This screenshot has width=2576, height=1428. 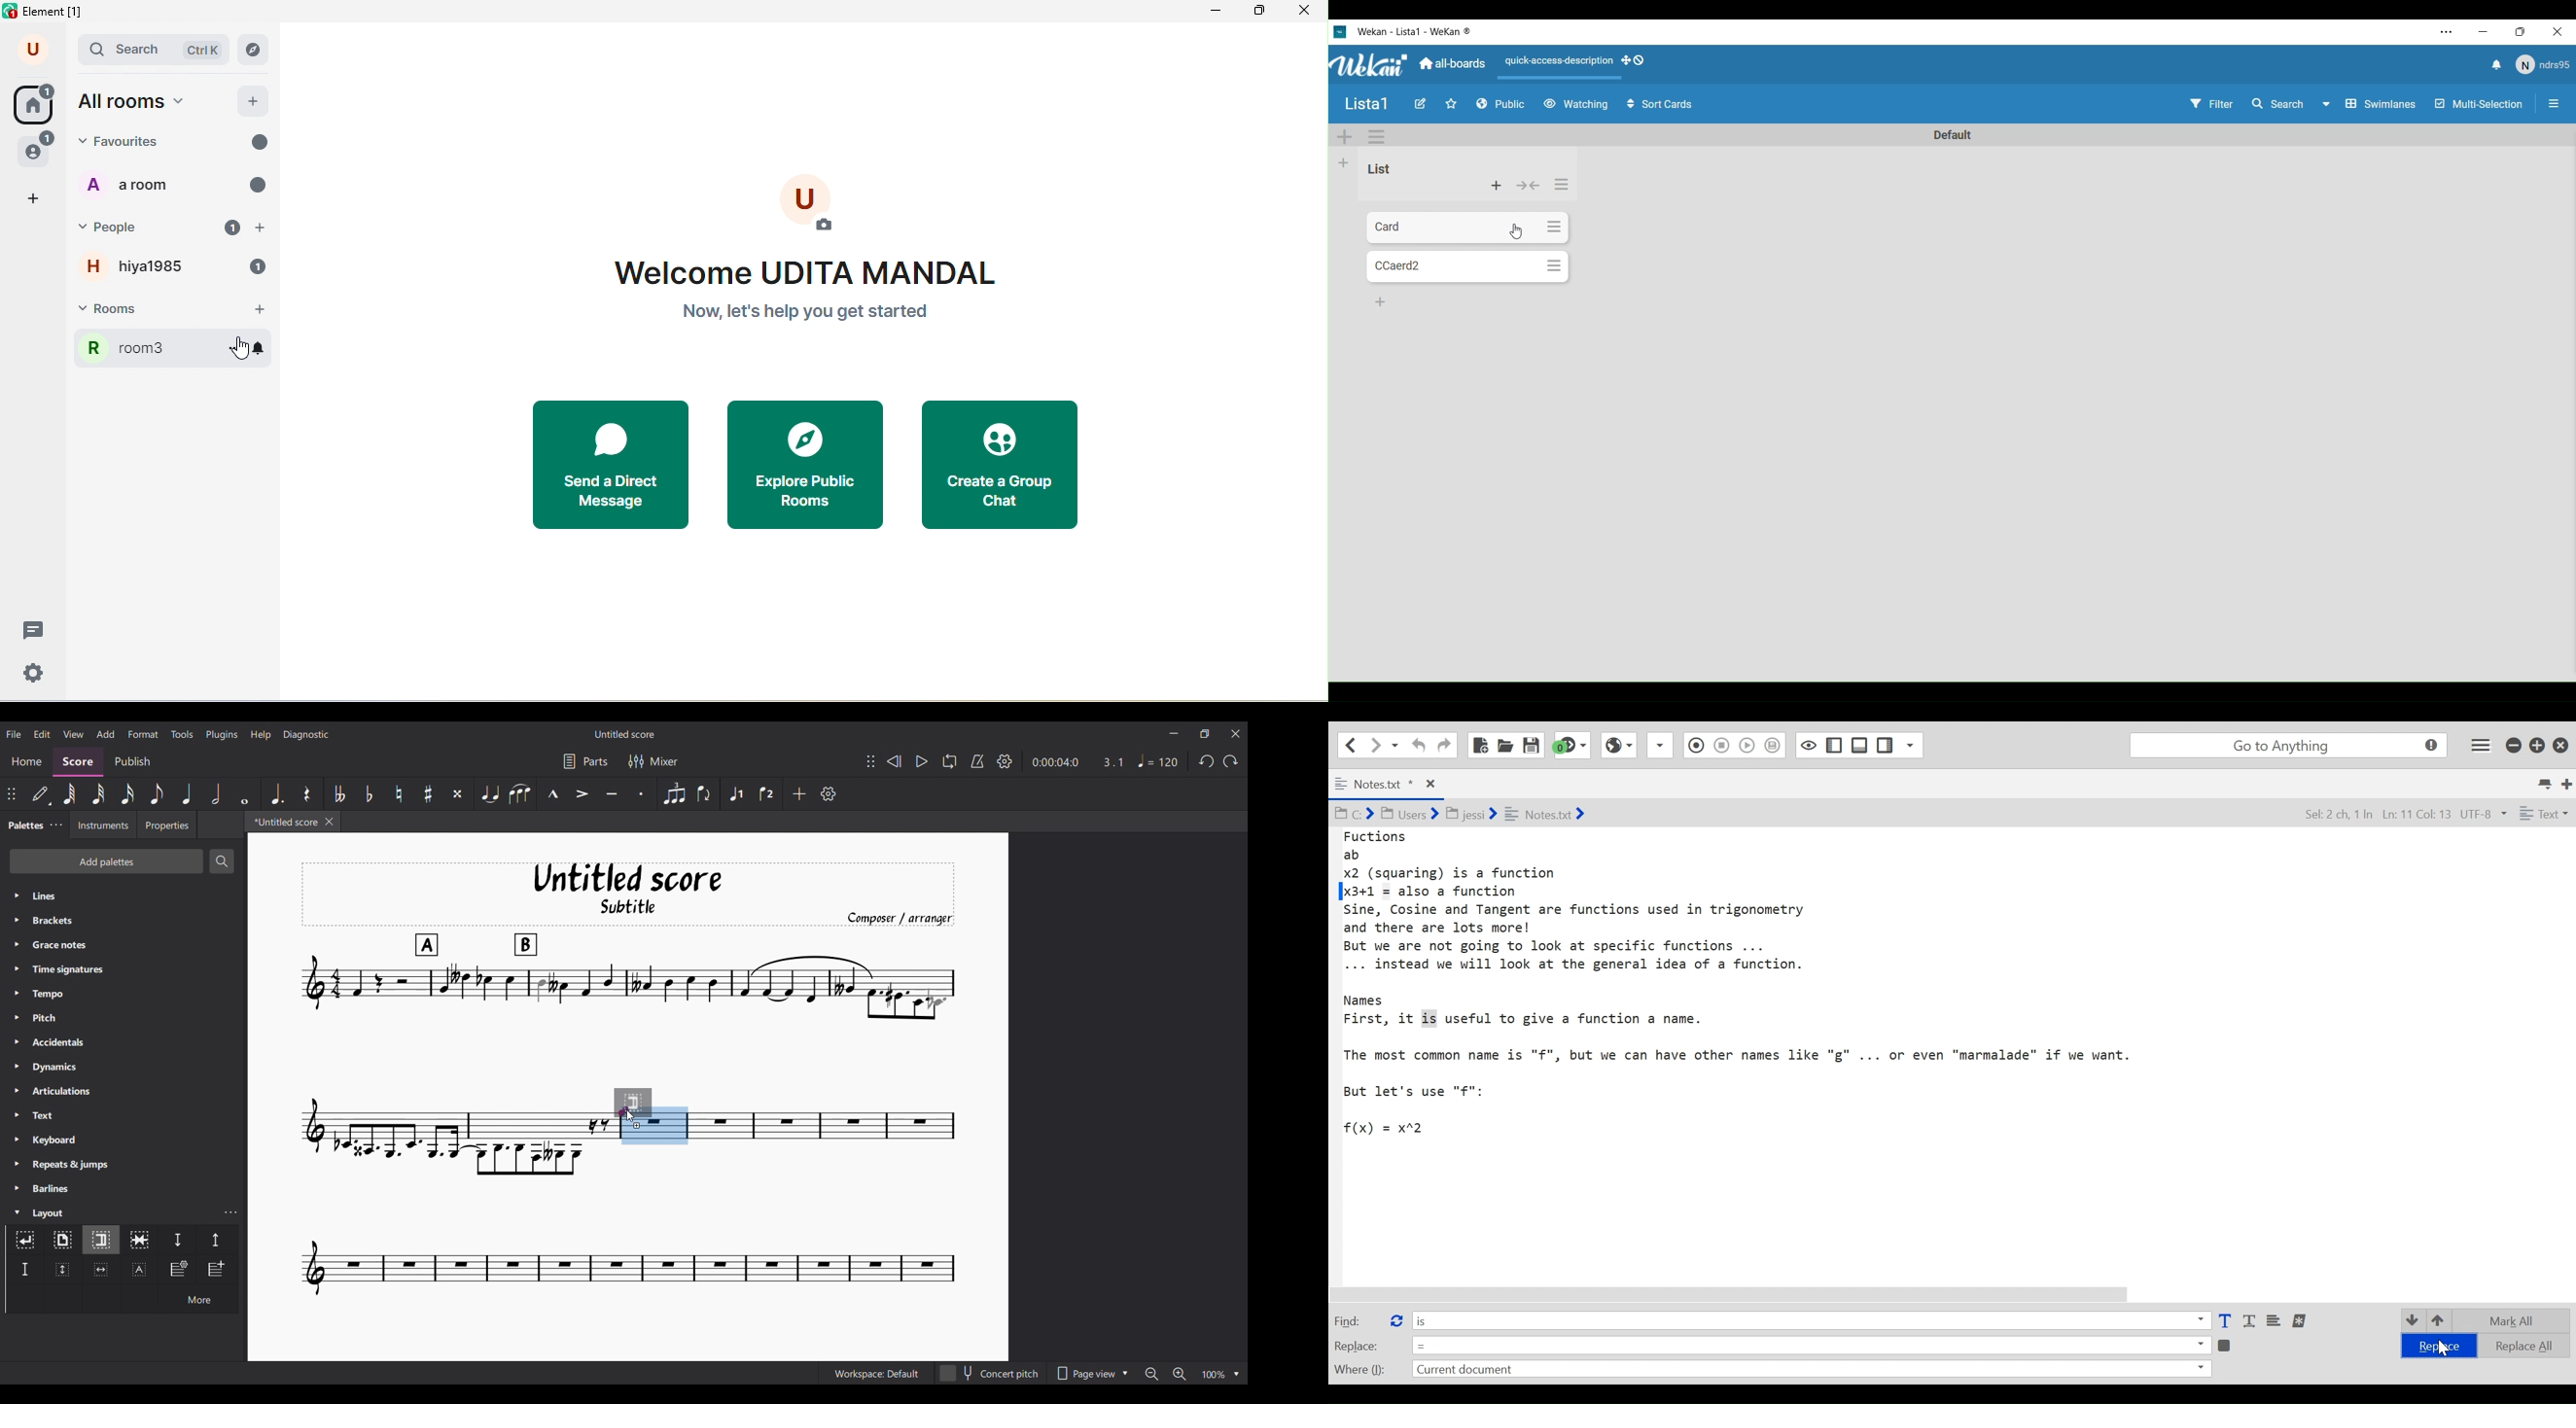 What do you see at coordinates (231, 1212) in the screenshot?
I see `Layout palette settings` at bounding box center [231, 1212].